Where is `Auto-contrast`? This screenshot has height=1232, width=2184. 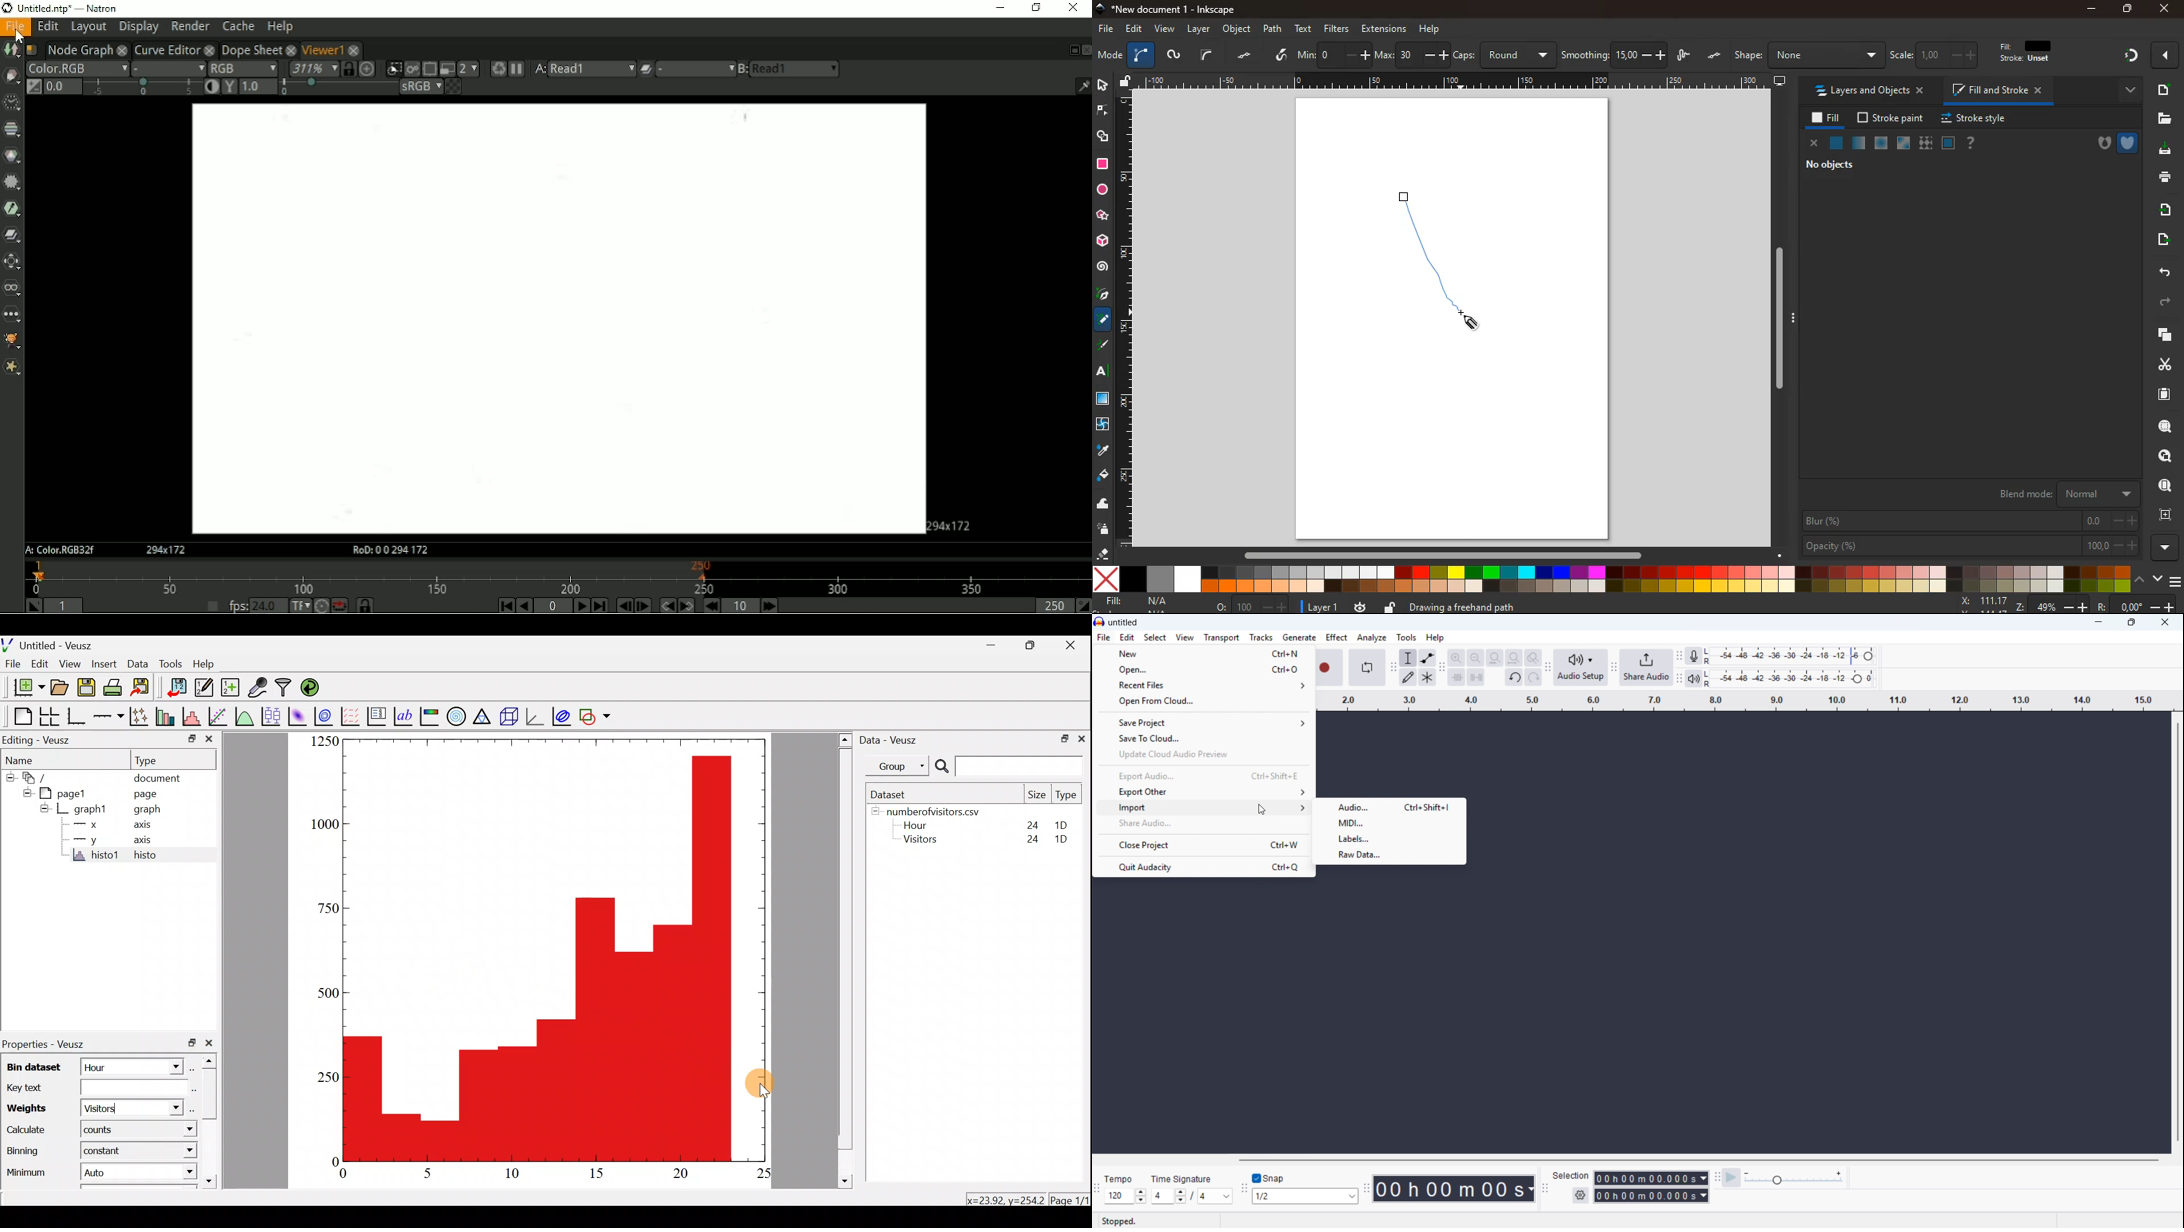 Auto-contrast is located at coordinates (210, 87).